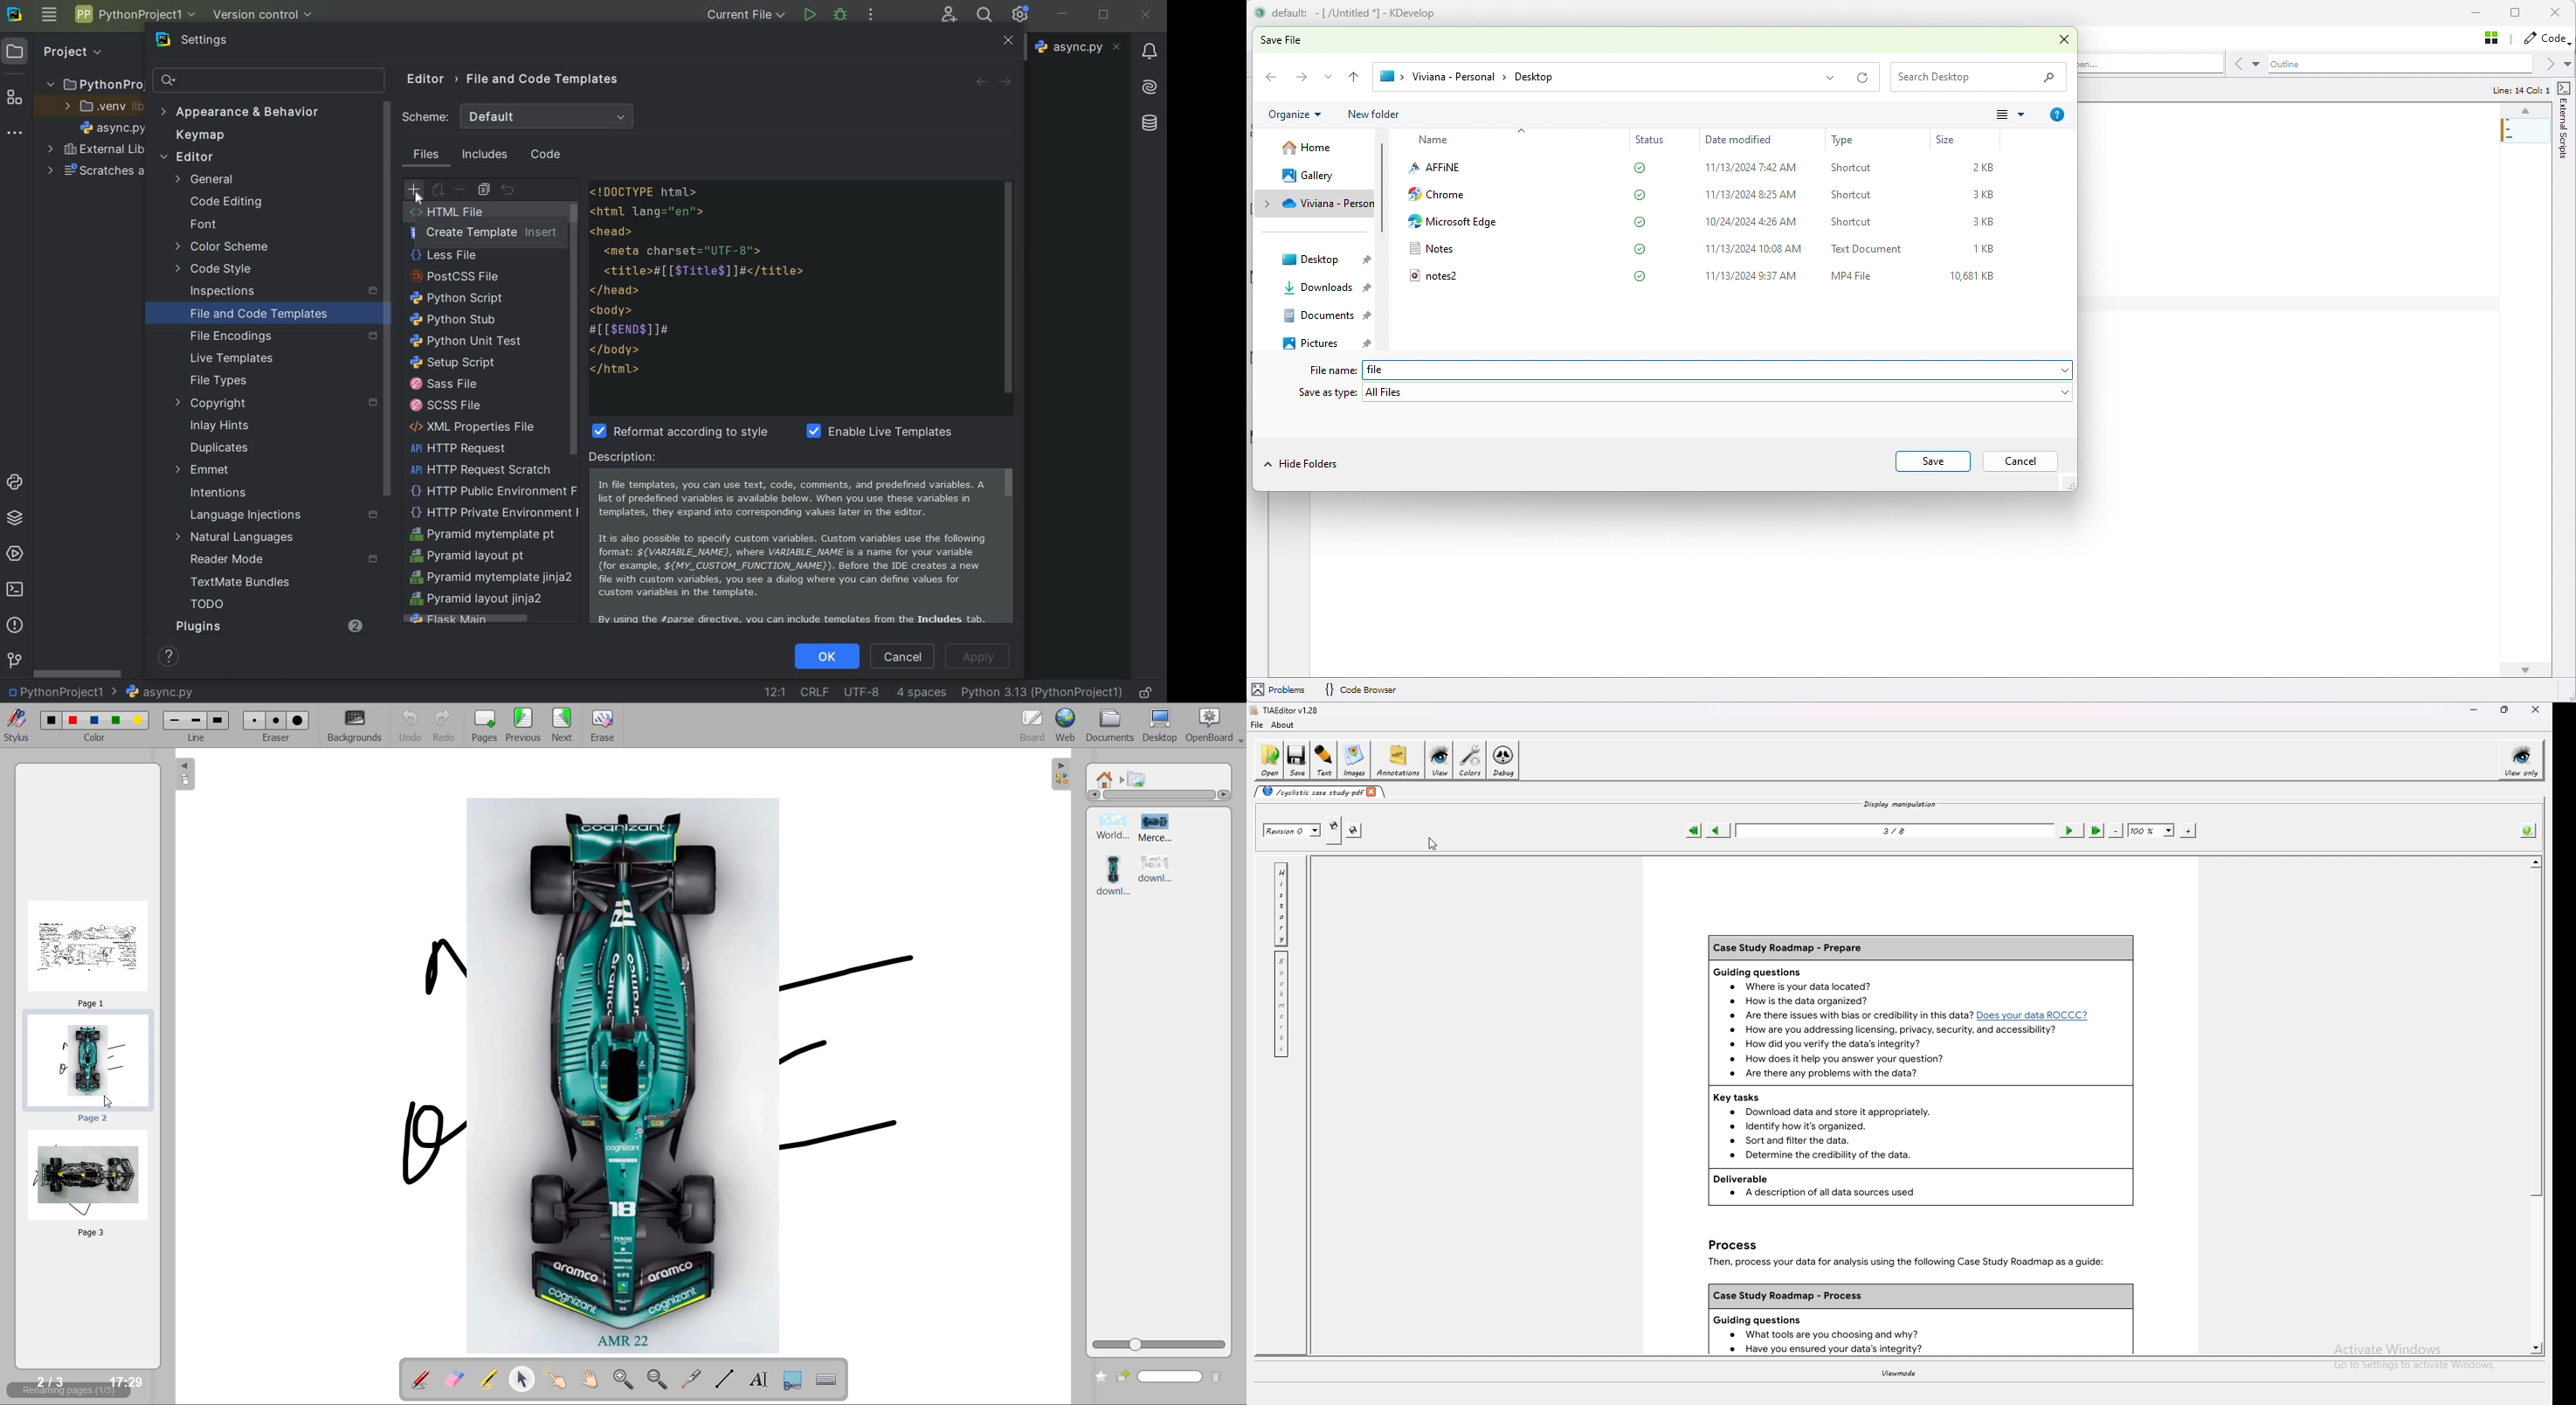  I want to click on Stash, so click(2496, 38).